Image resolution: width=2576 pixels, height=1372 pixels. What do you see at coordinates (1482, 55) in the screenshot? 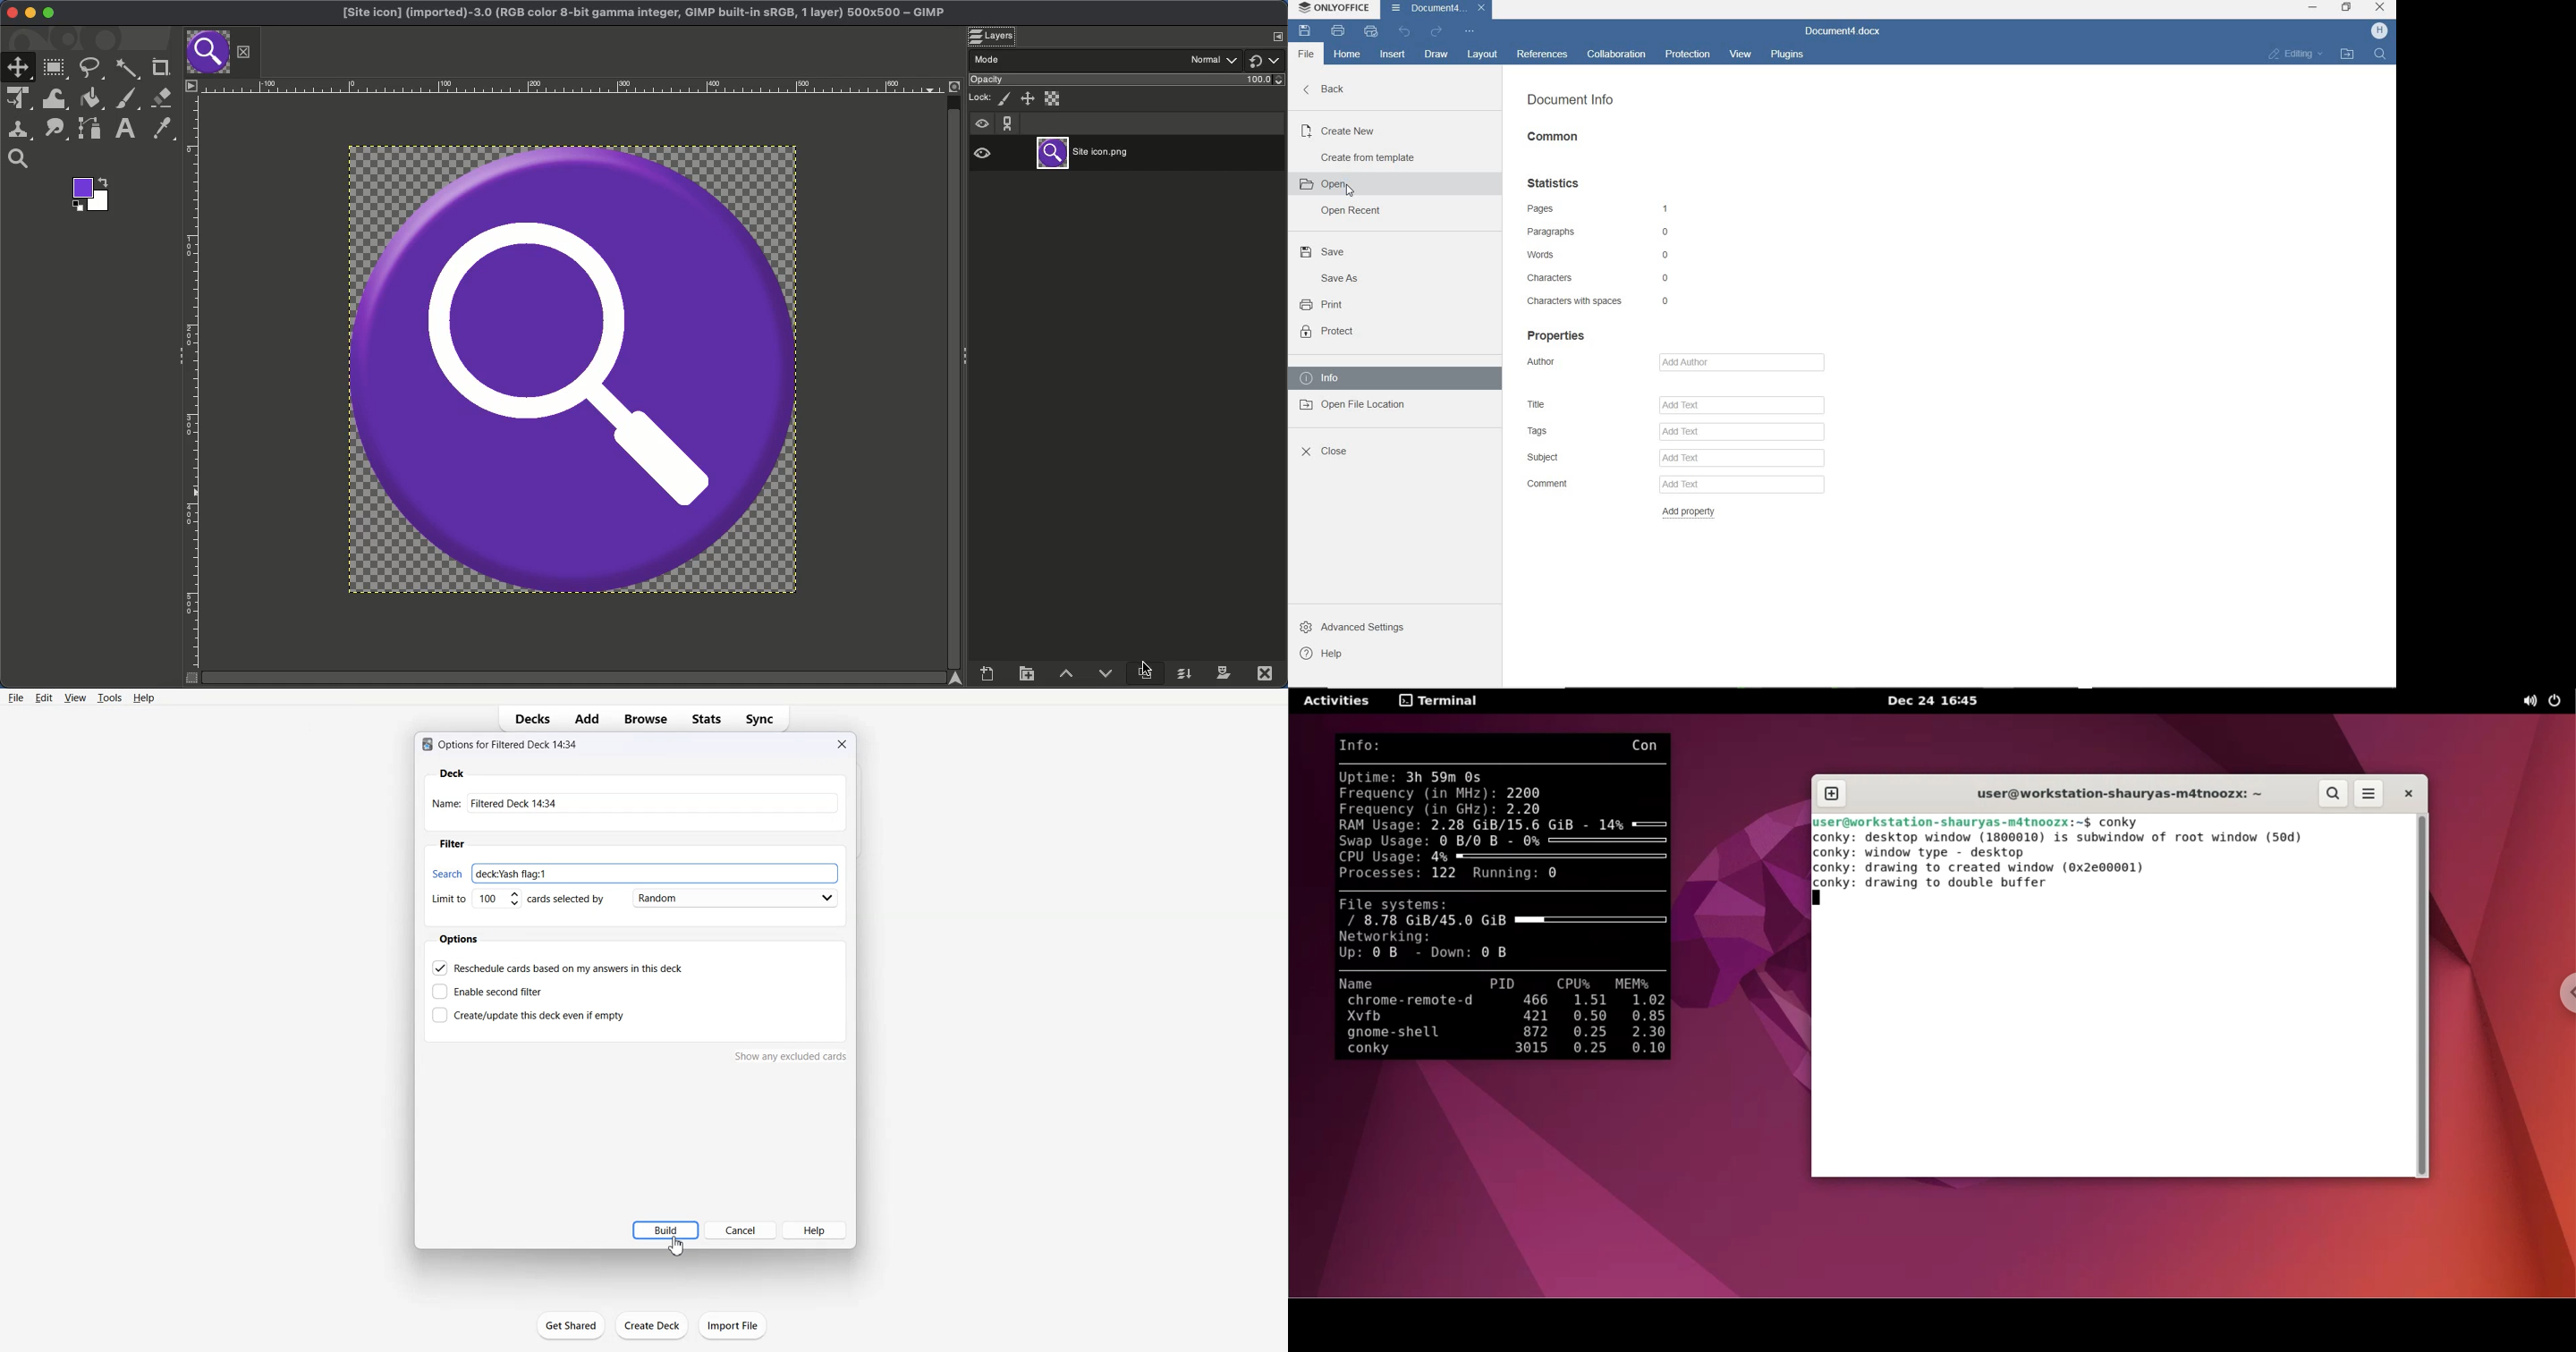
I see `layout` at bounding box center [1482, 55].